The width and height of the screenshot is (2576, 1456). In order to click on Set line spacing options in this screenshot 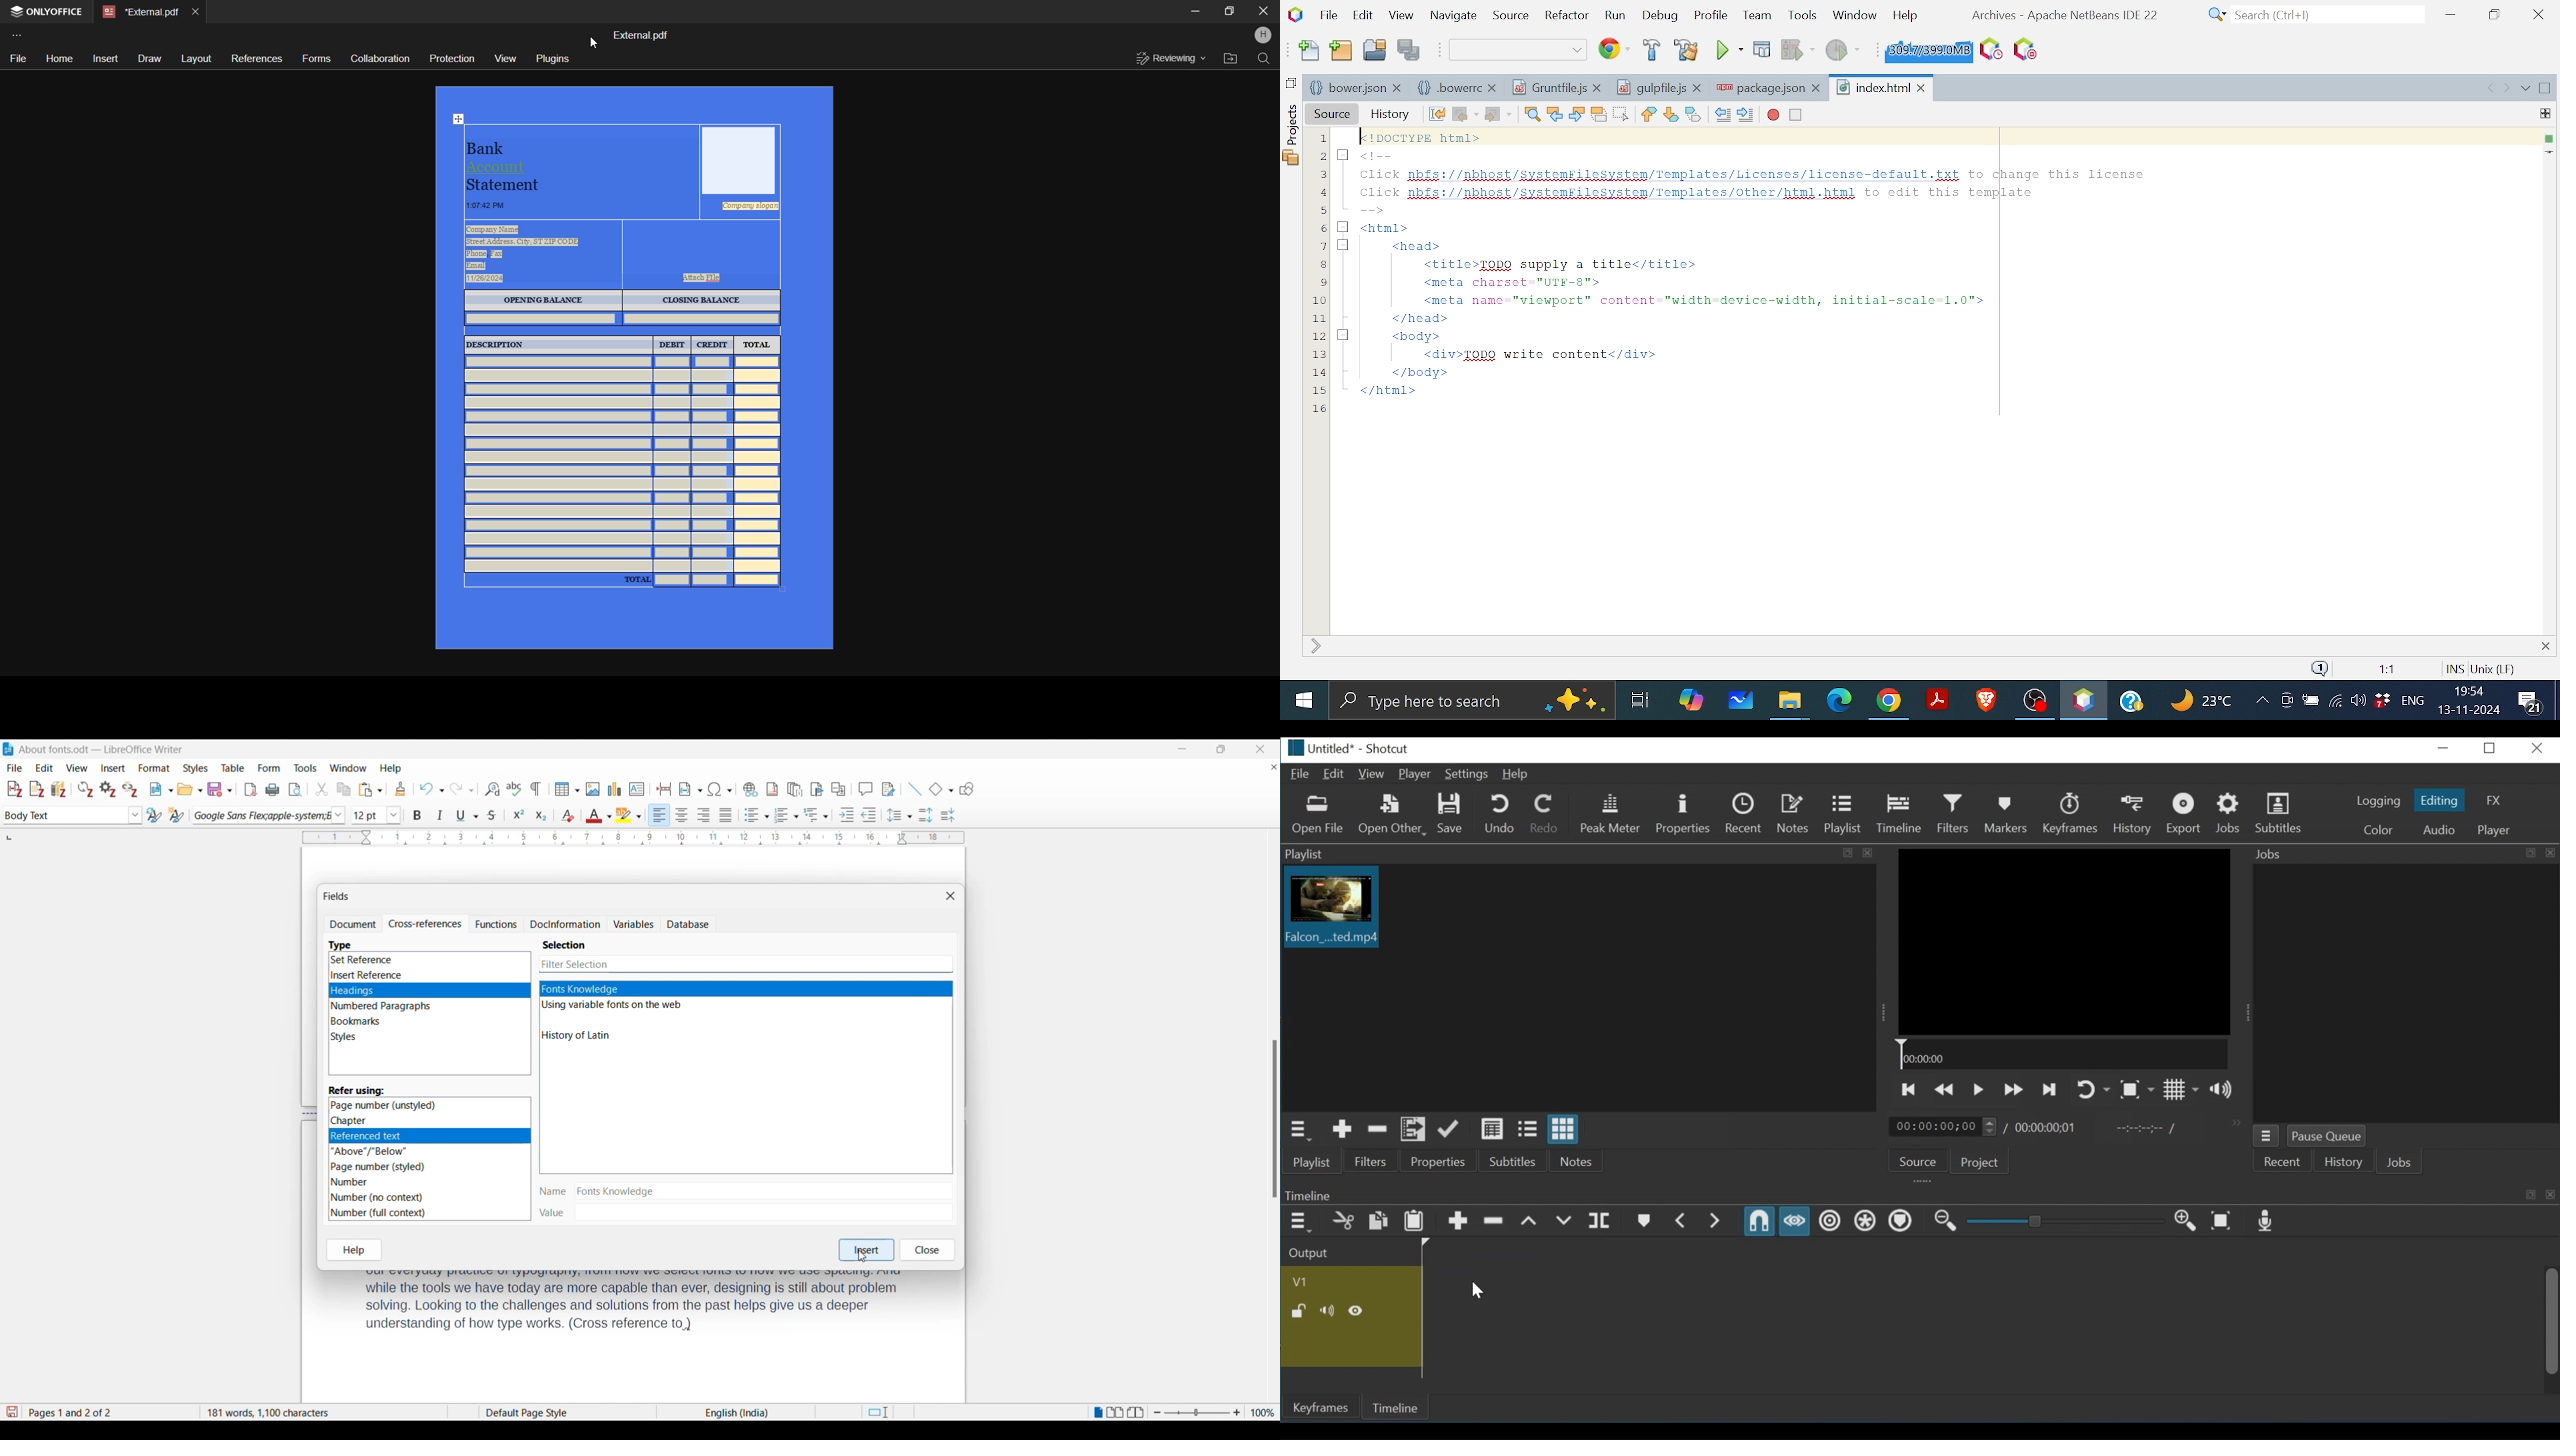, I will do `click(899, 815)`.